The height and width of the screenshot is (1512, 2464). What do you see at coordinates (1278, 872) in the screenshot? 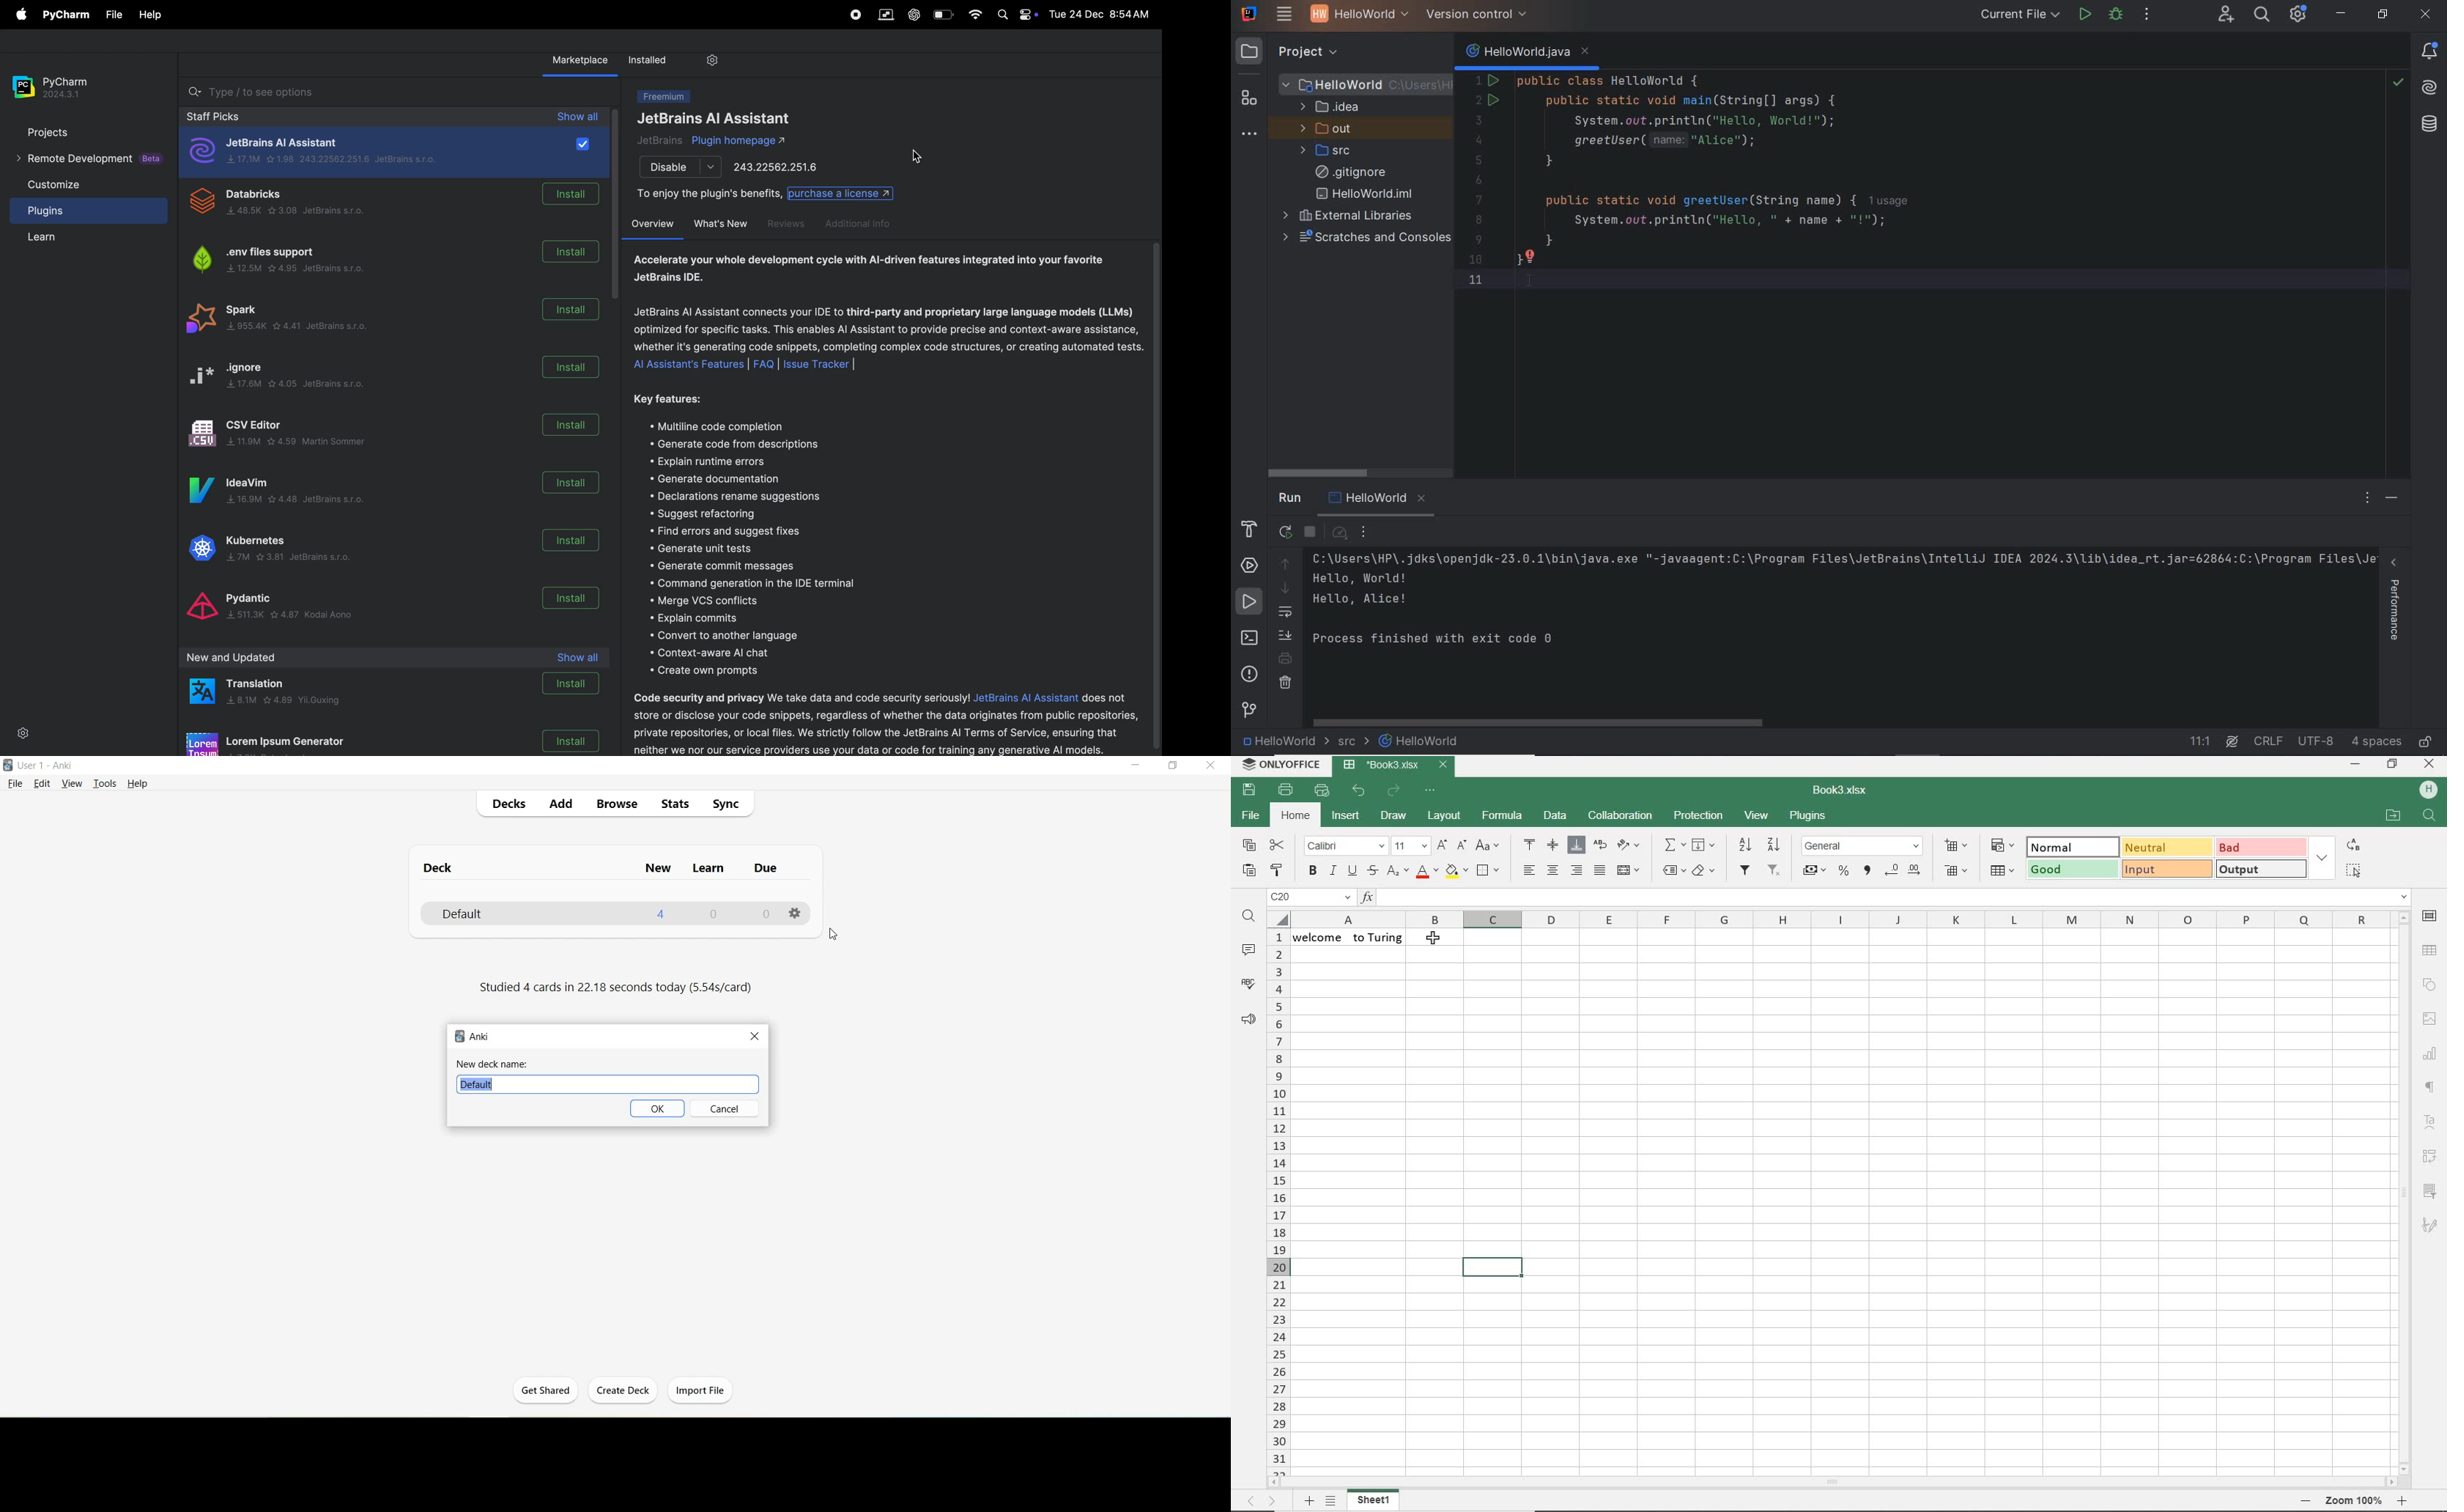
I see `copy style` at bounding box center [1278, 872].